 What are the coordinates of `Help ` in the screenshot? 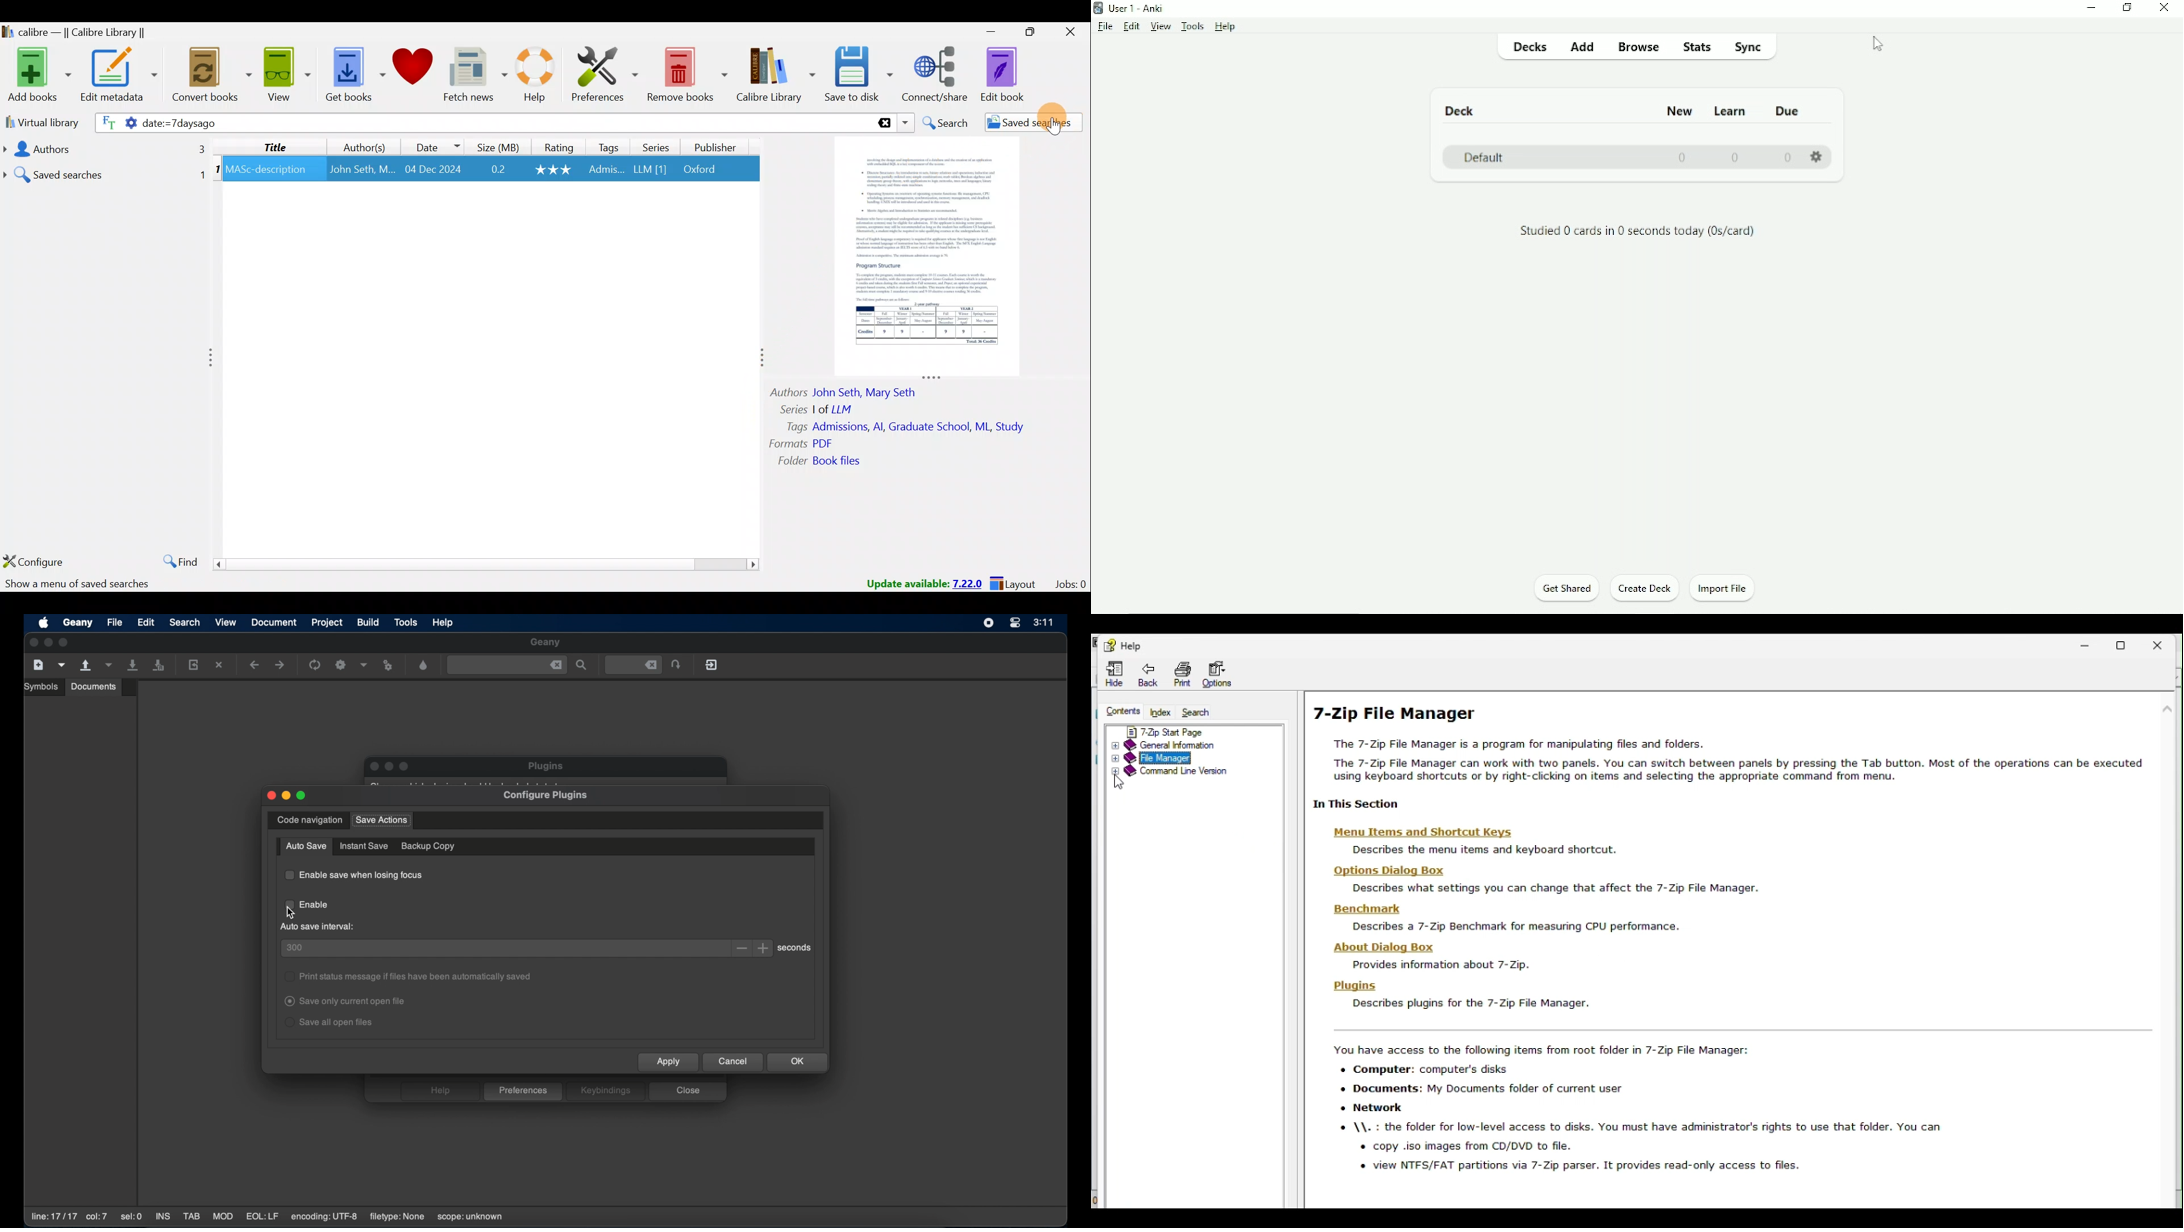 It's located at (1128, 644).